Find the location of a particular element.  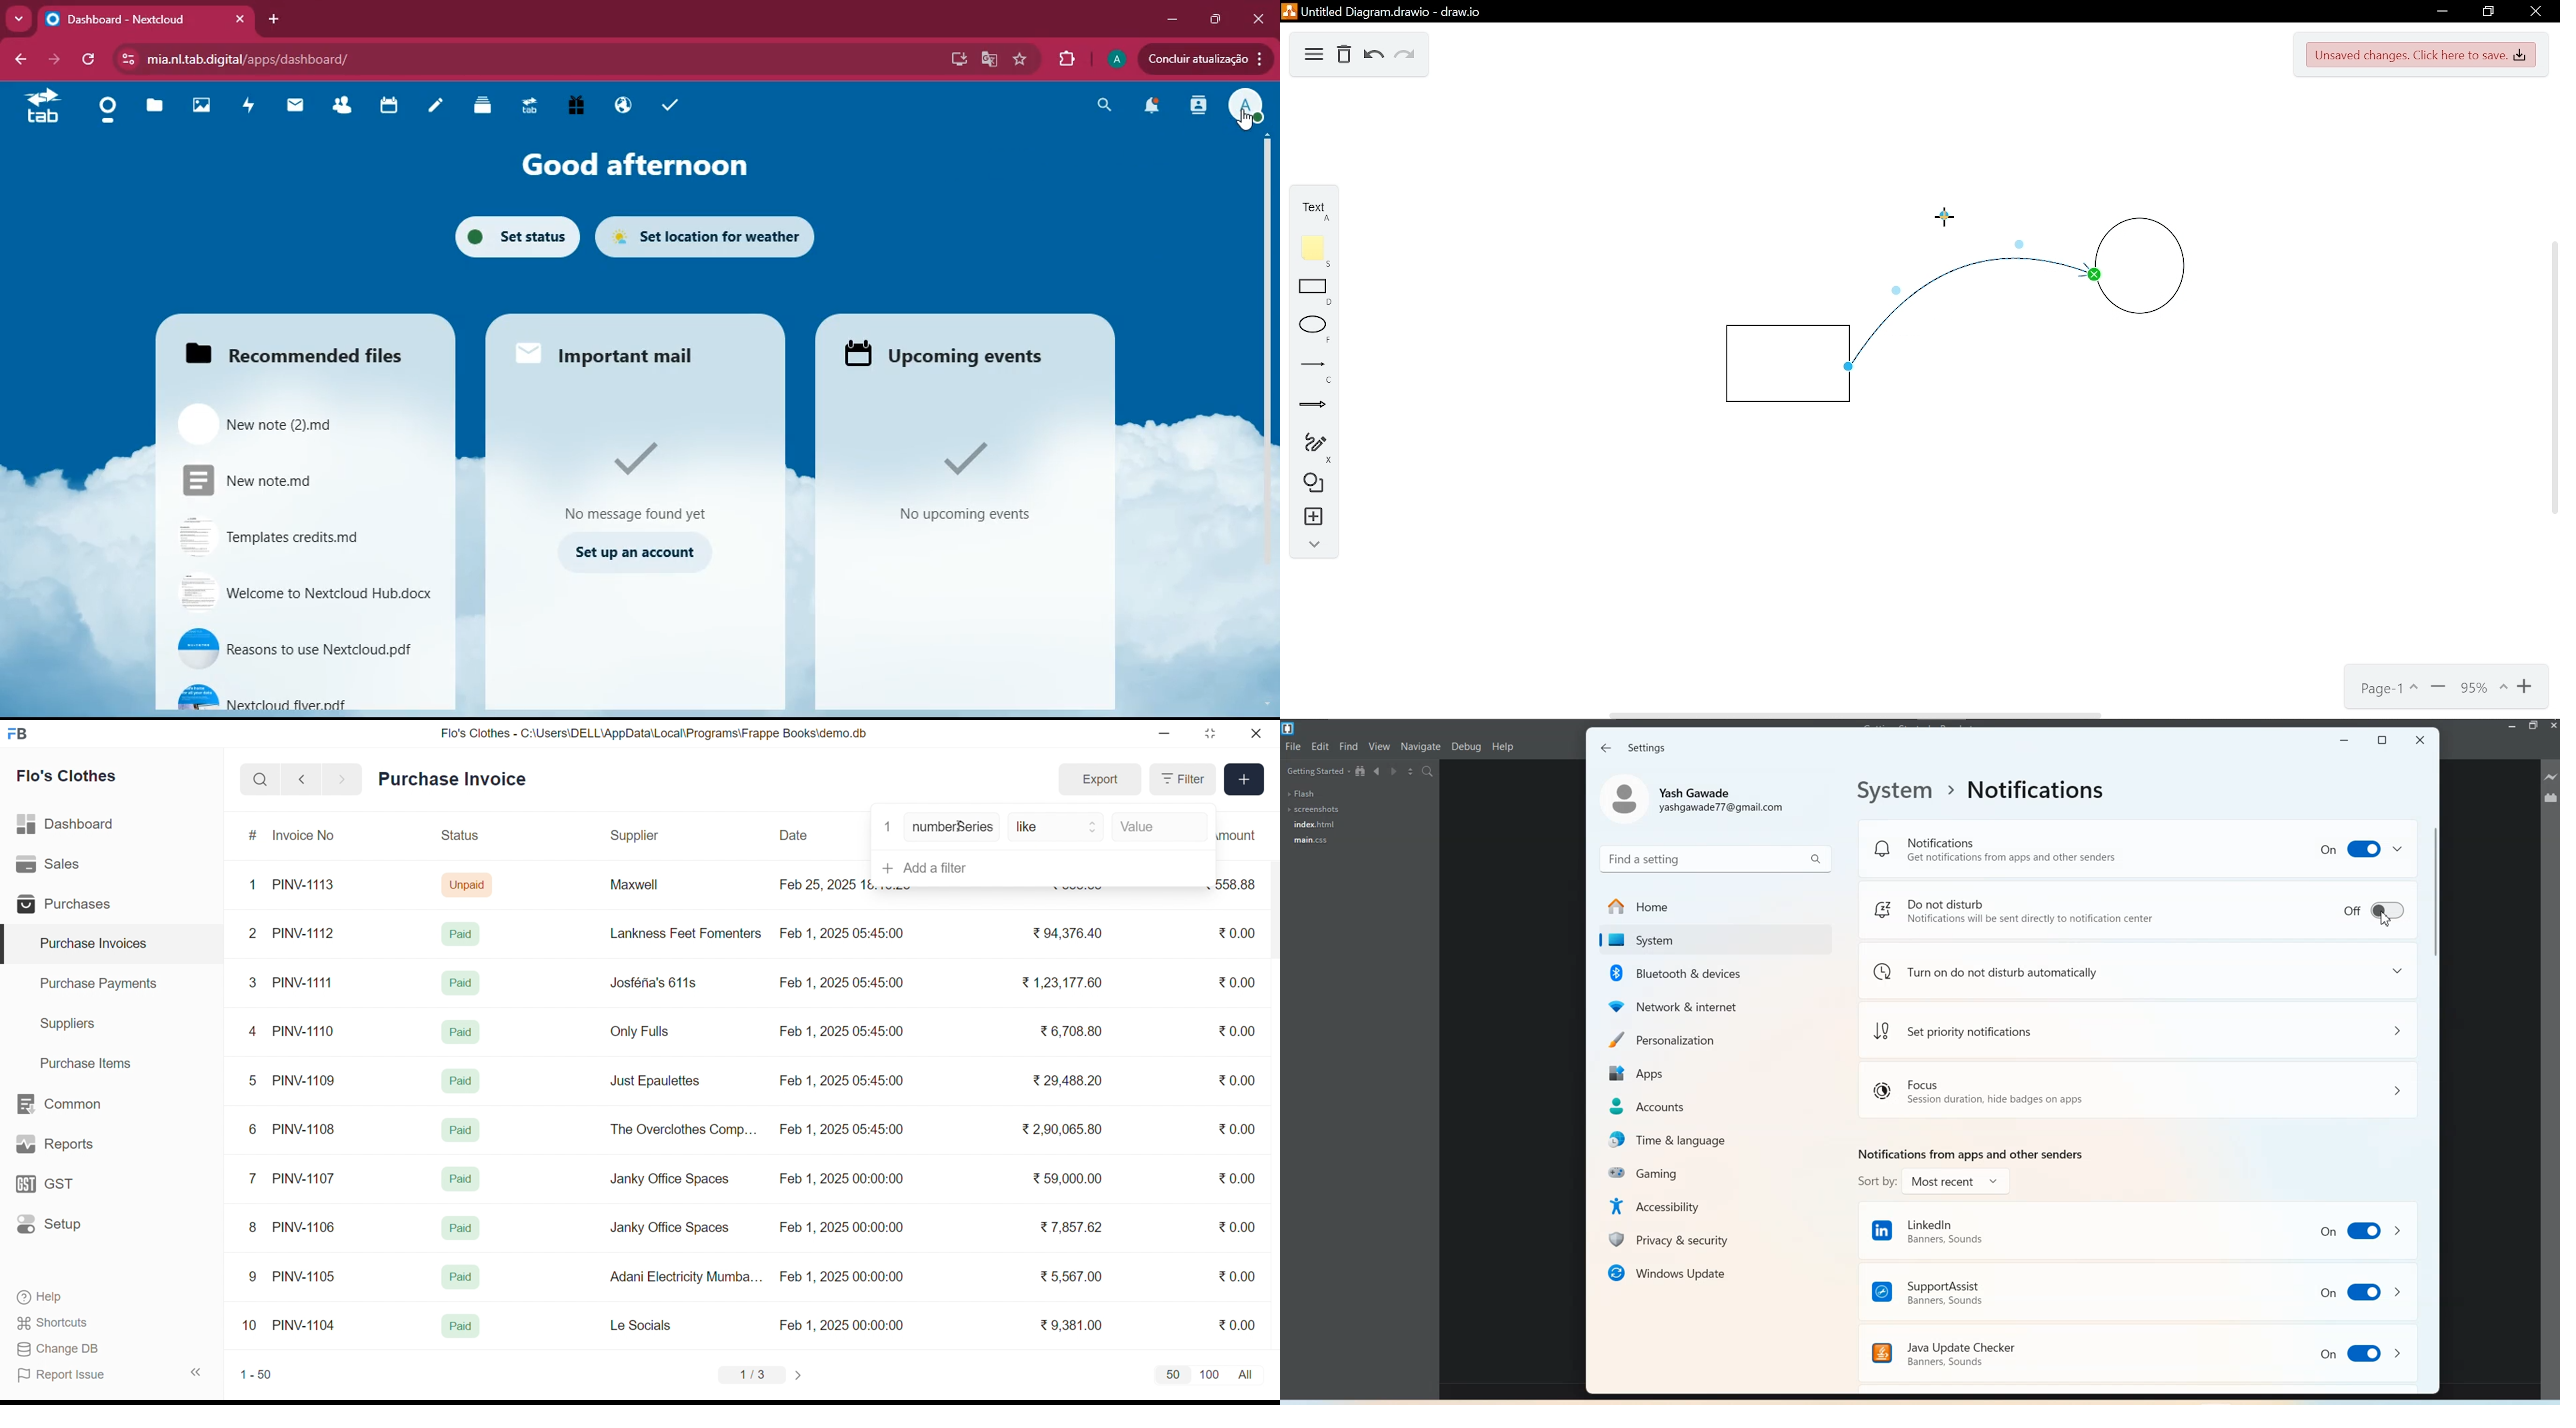

Screenshots is located at coordinates (1315, 810).